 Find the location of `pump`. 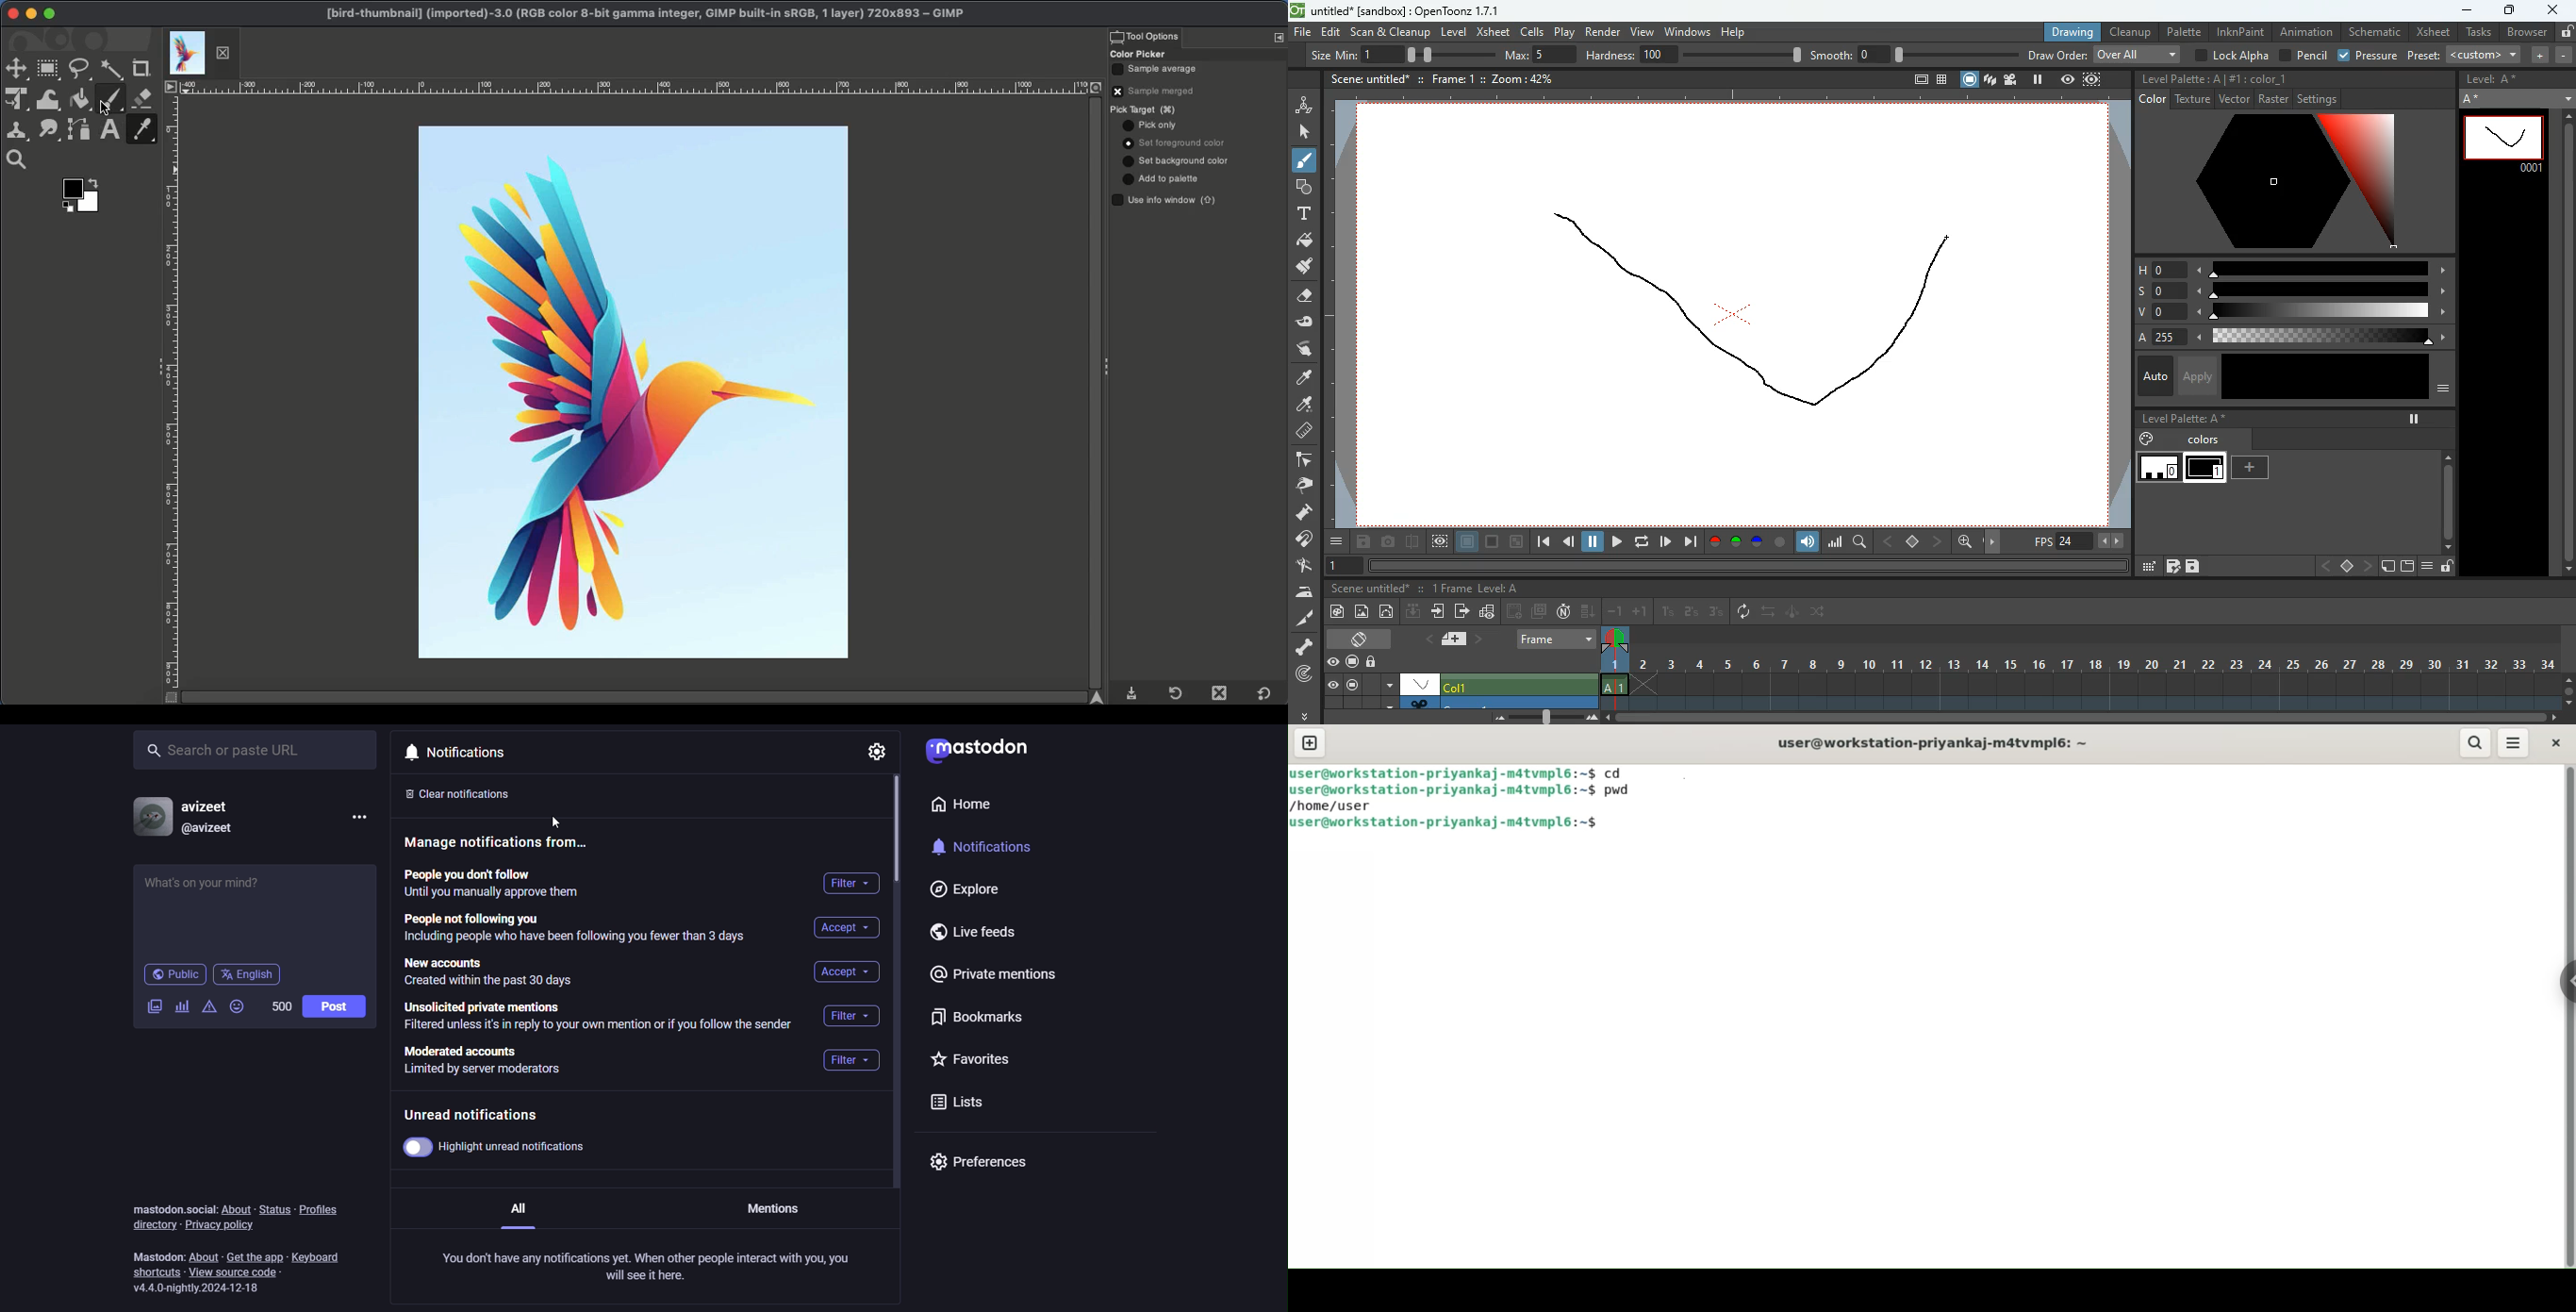

pump is located at coordinates (1304, 513).